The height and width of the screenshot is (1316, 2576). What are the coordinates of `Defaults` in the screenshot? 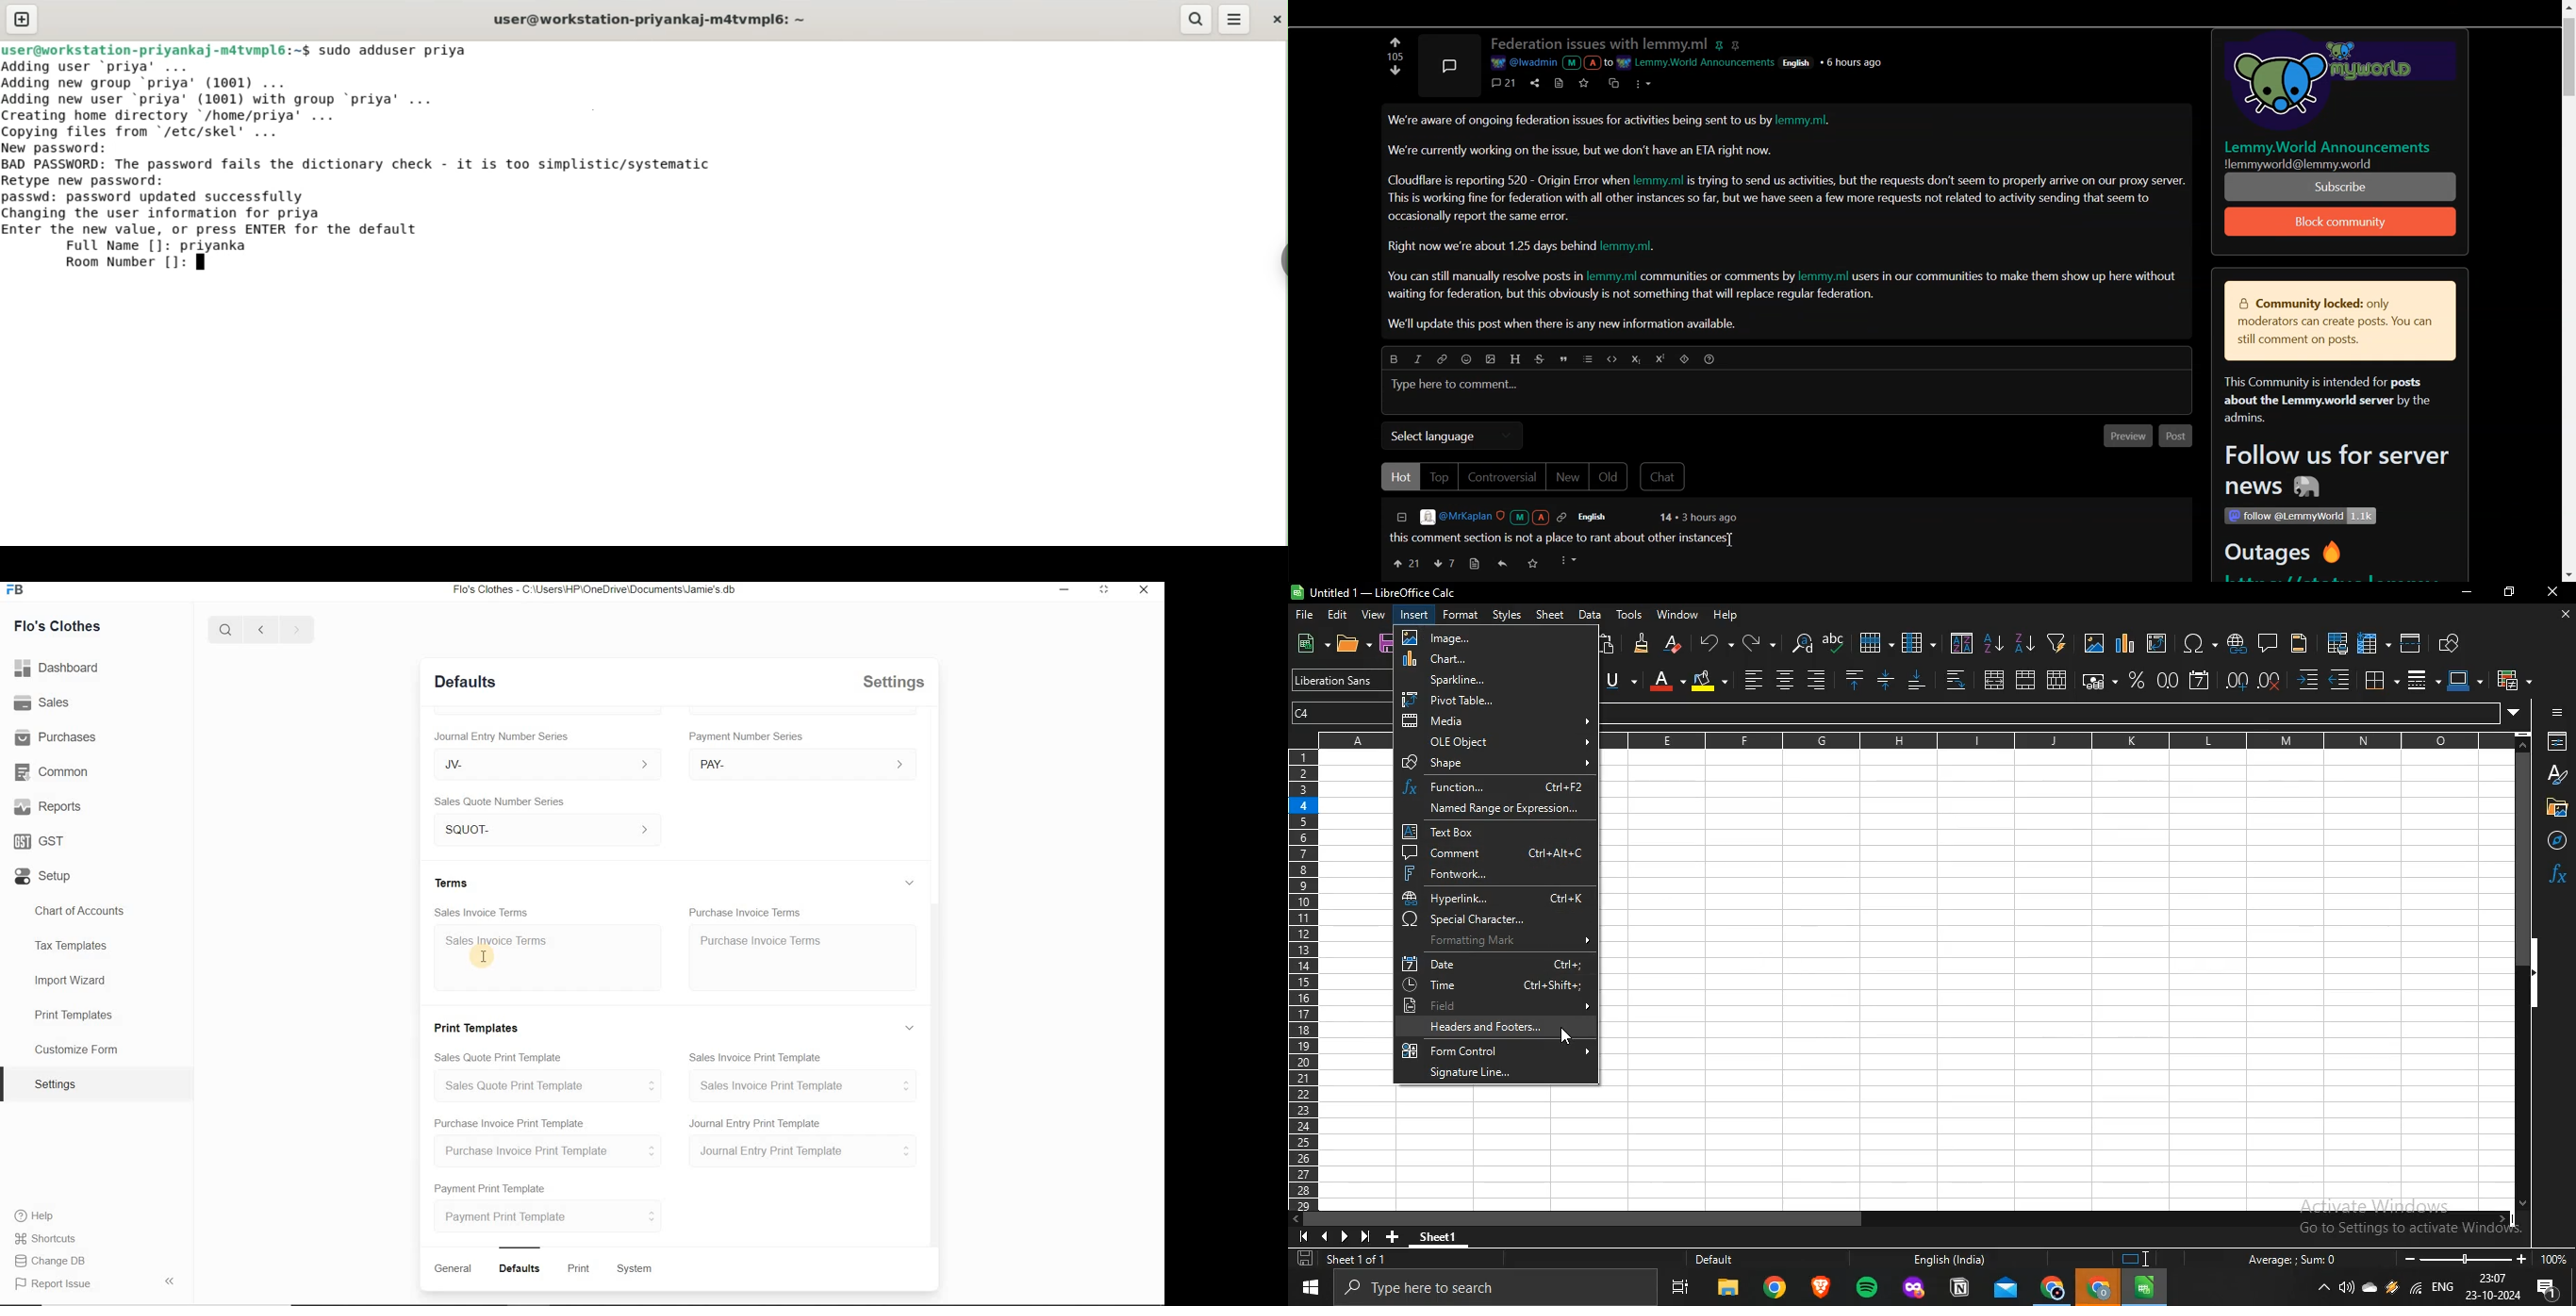 It's located at (522, 1269).